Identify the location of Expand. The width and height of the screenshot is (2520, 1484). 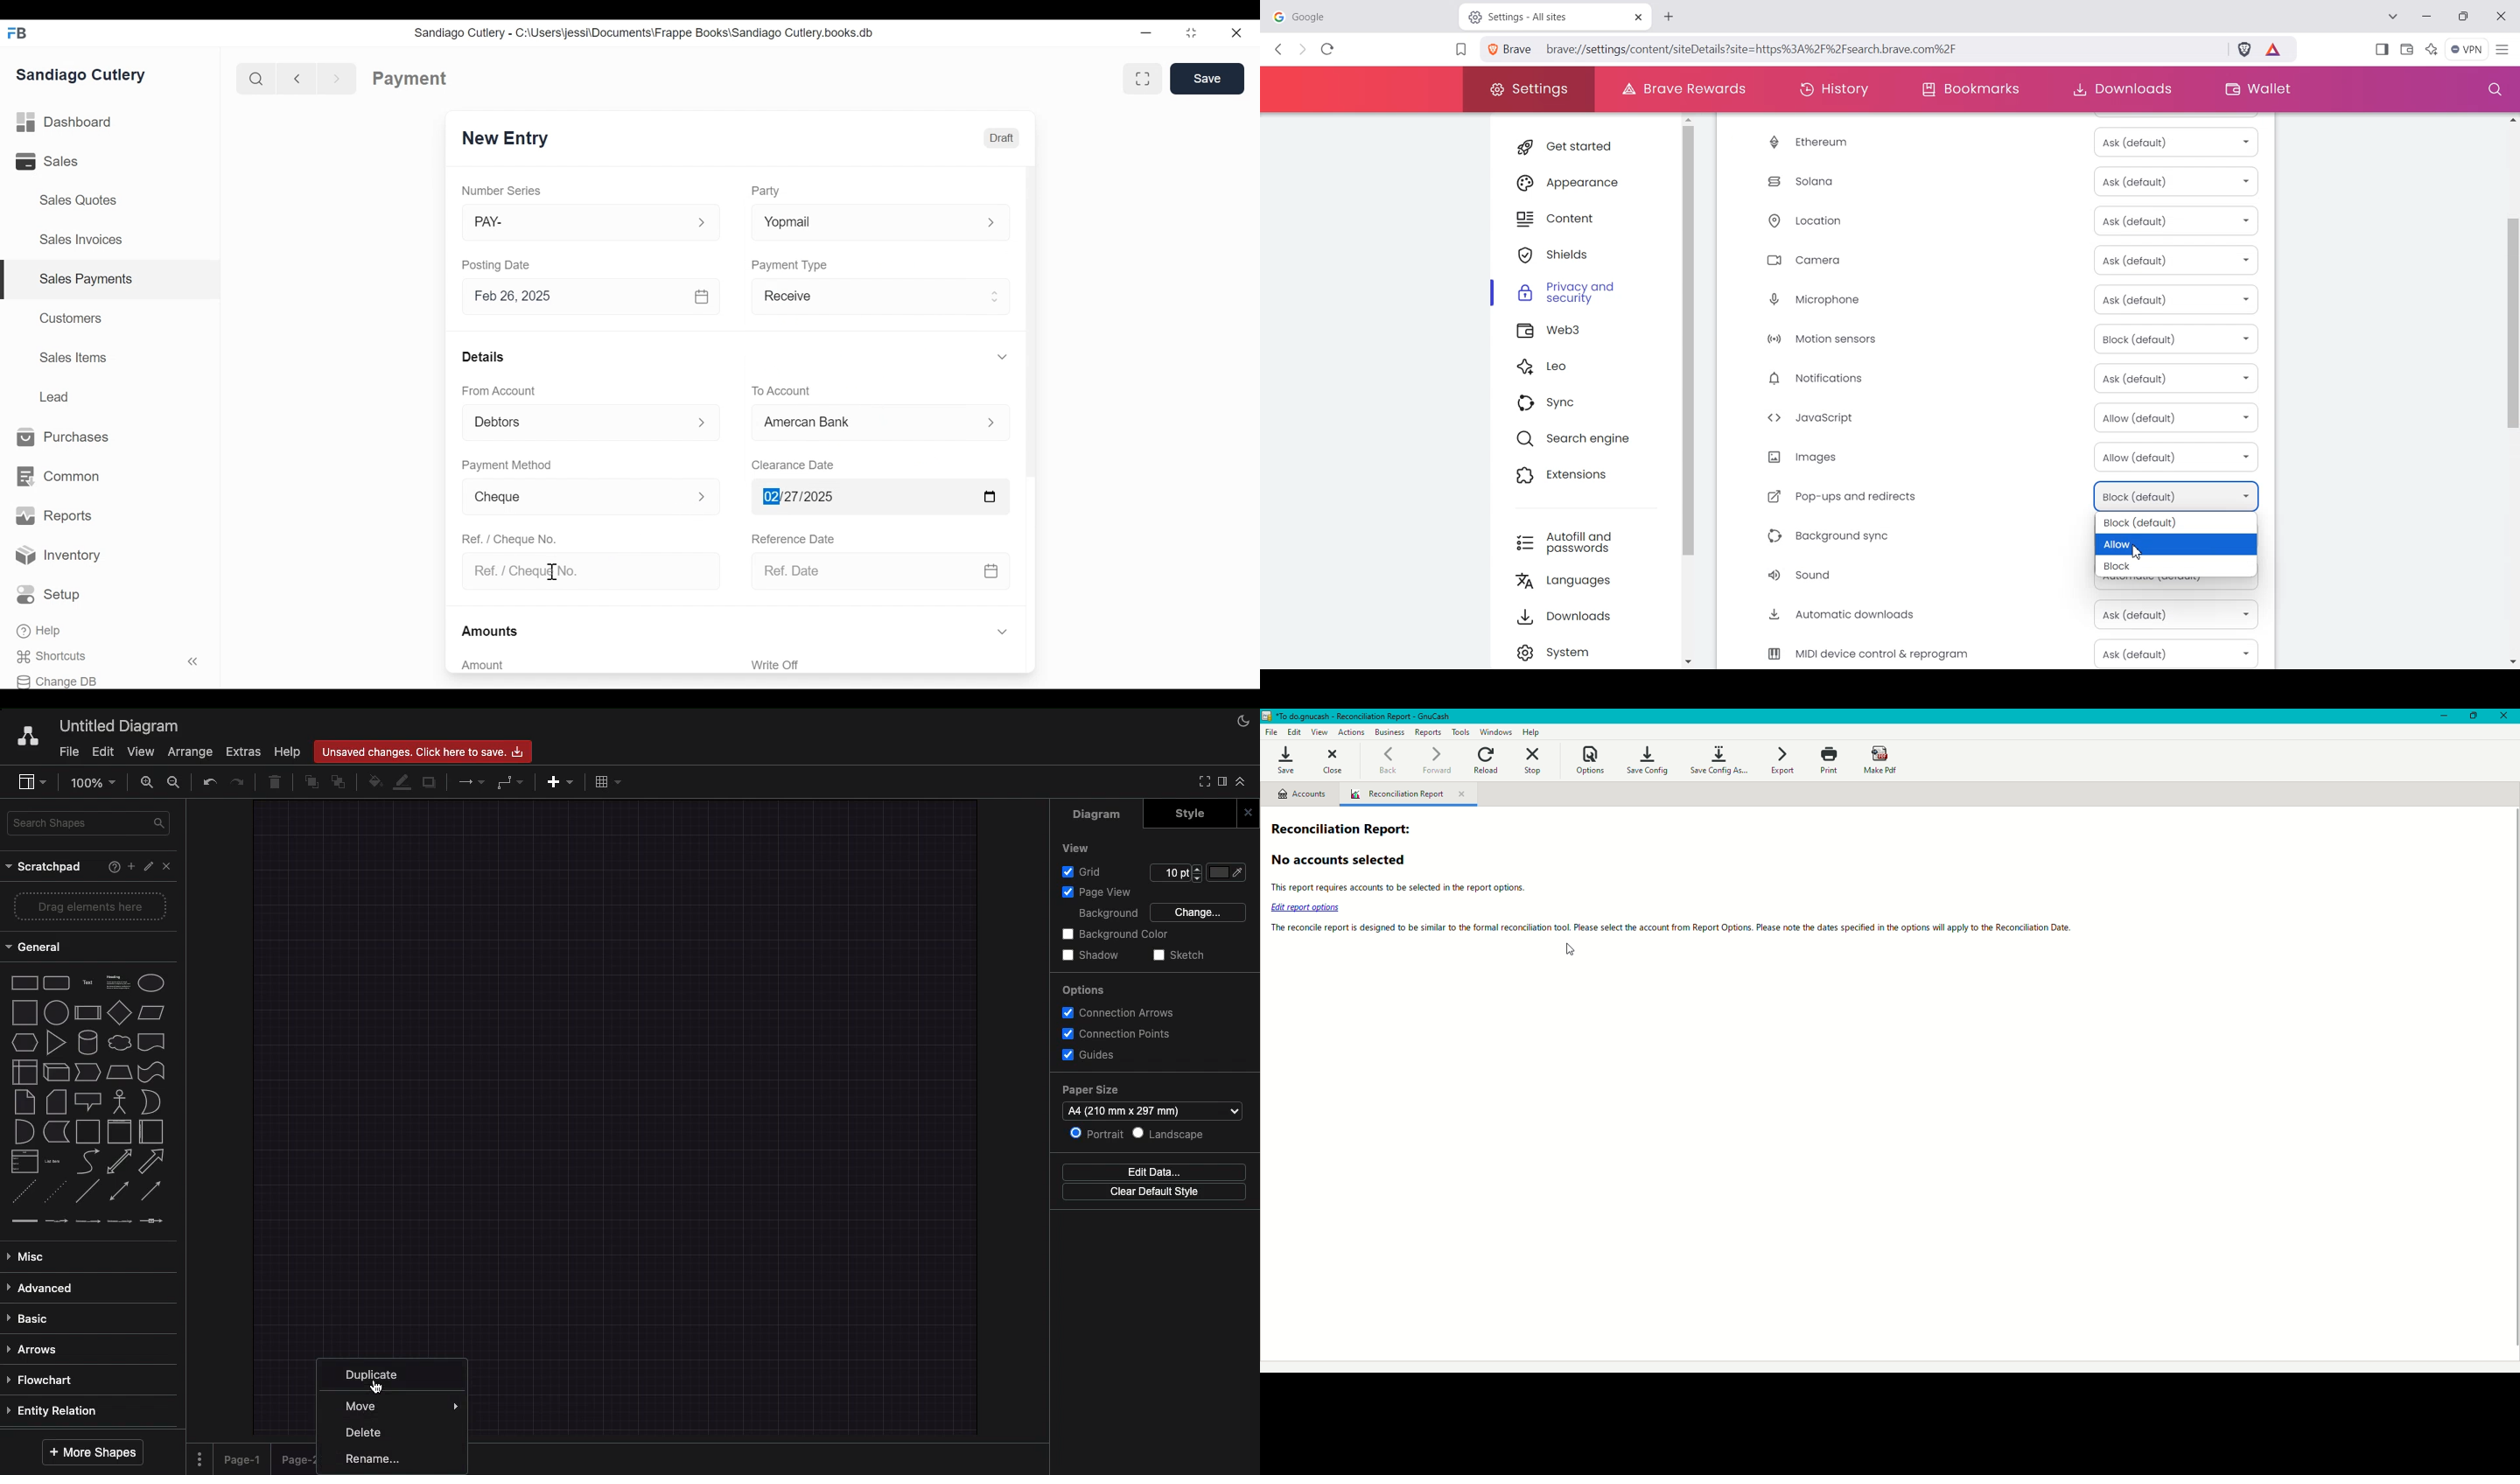
(1001, 633).